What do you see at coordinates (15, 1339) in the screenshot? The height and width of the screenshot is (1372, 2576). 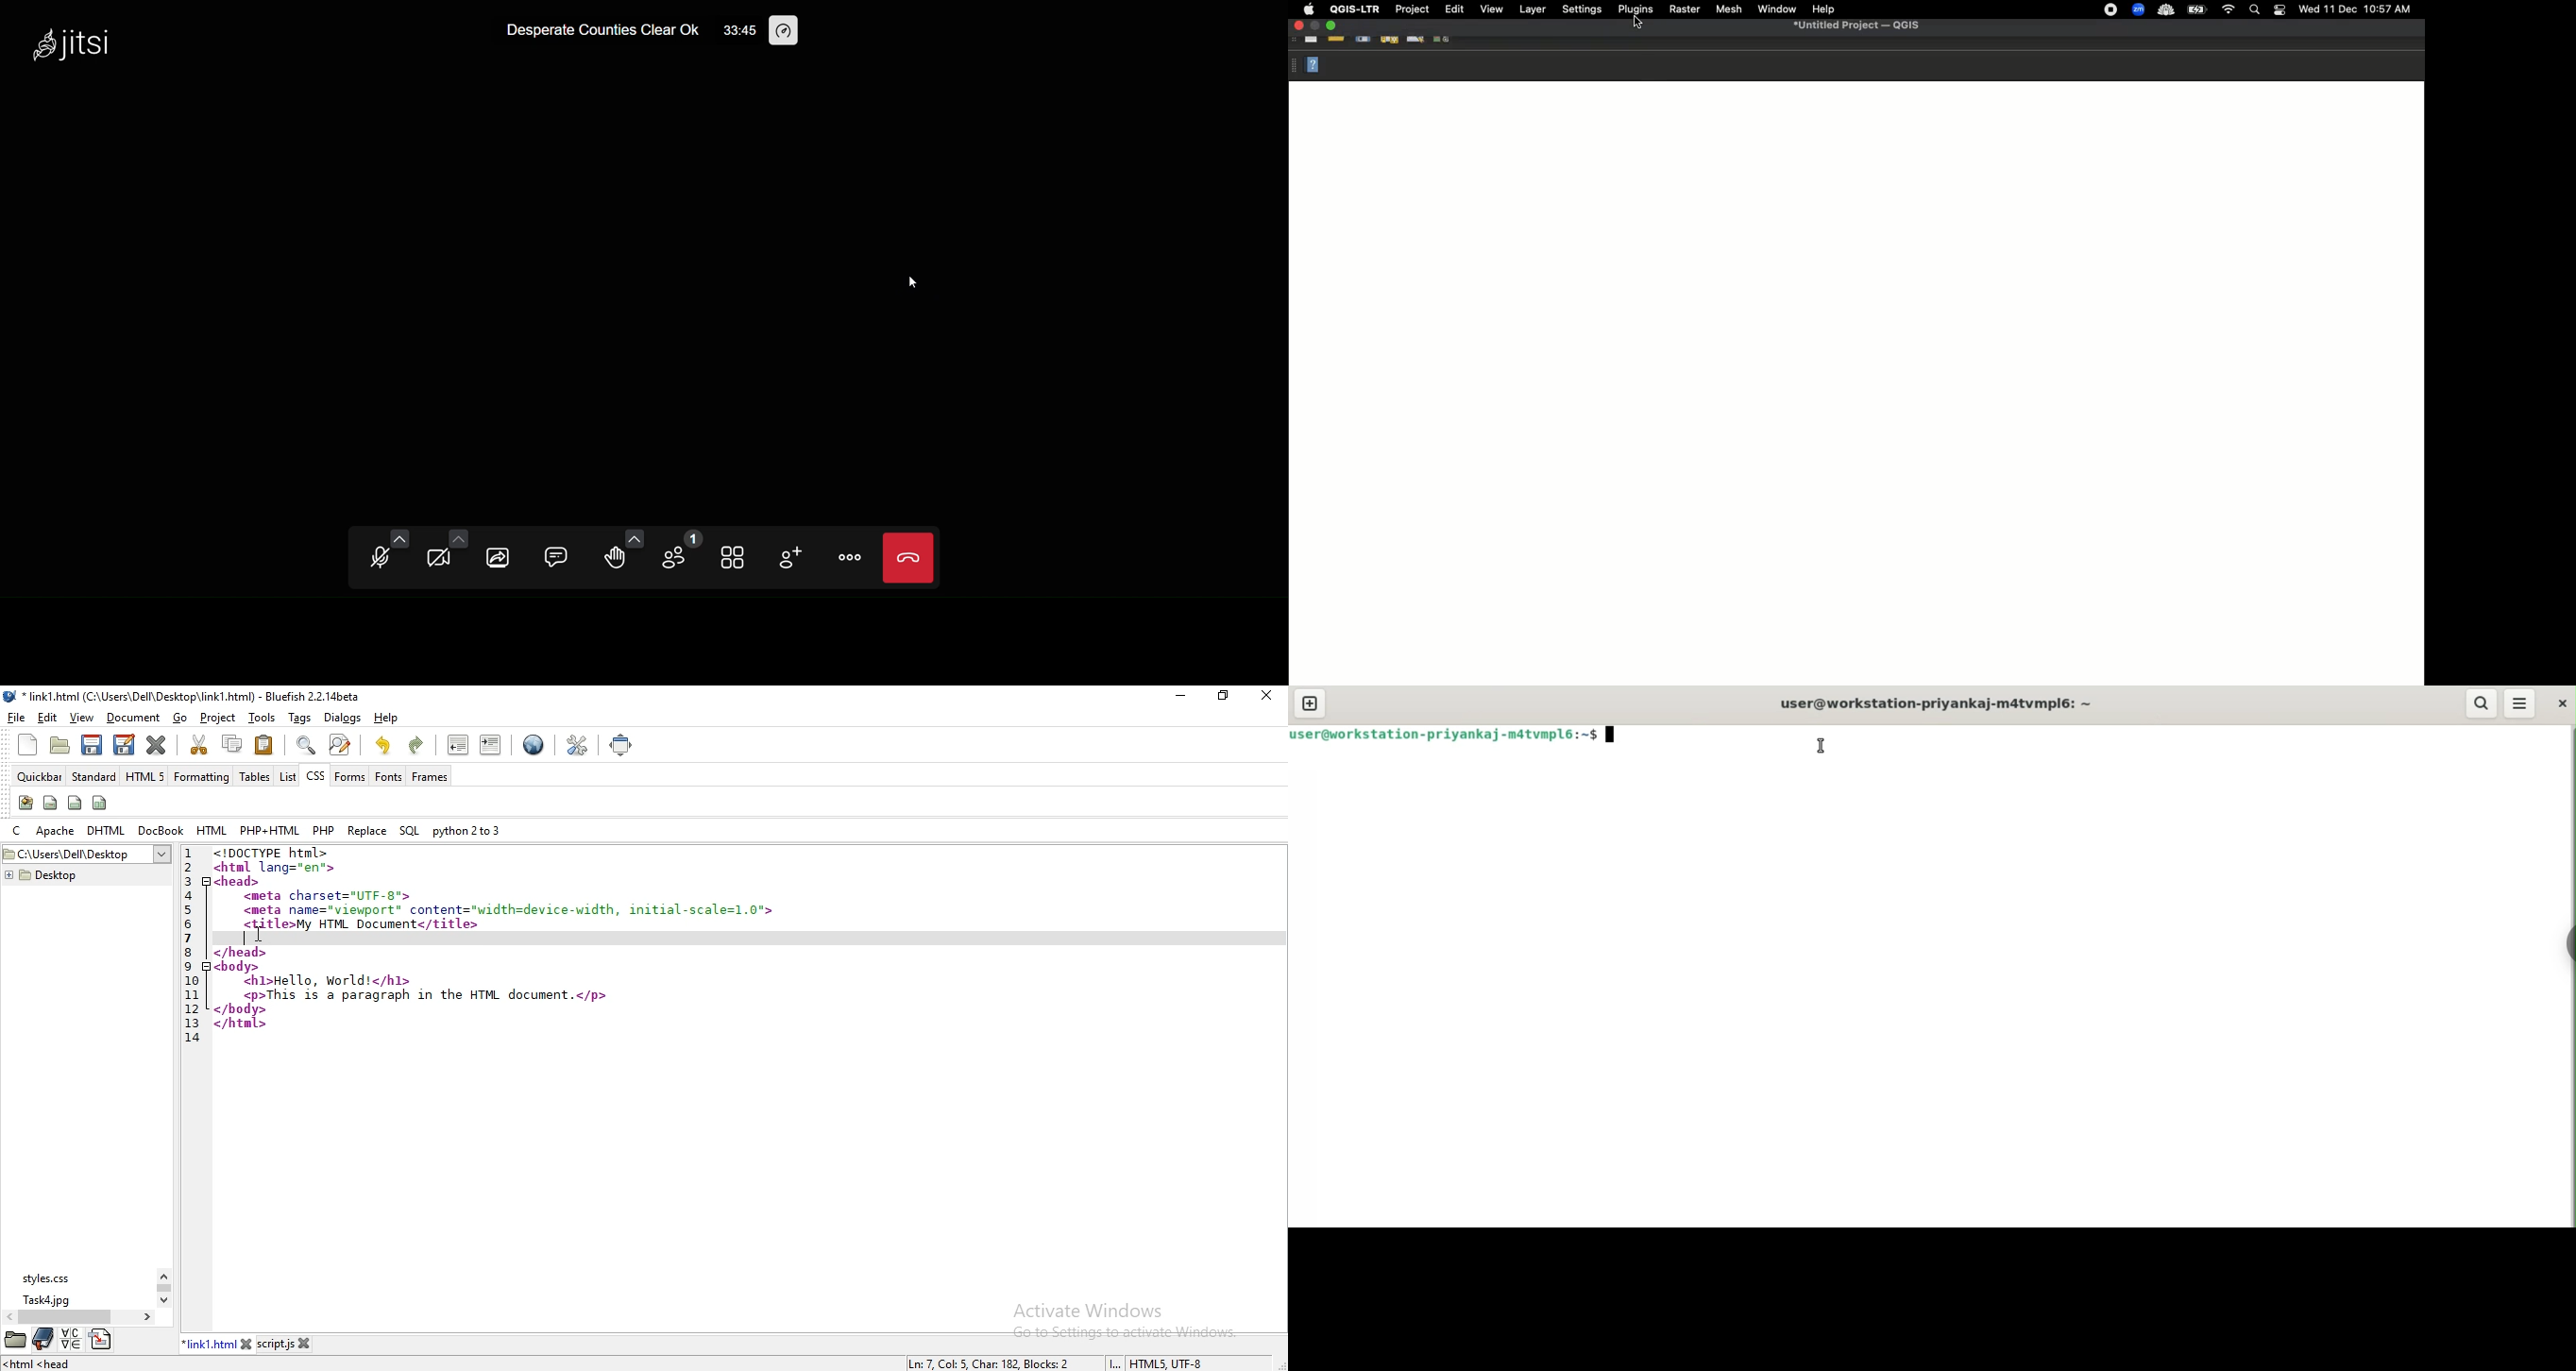 I see `file manager` at bounding box center [15, 1339].